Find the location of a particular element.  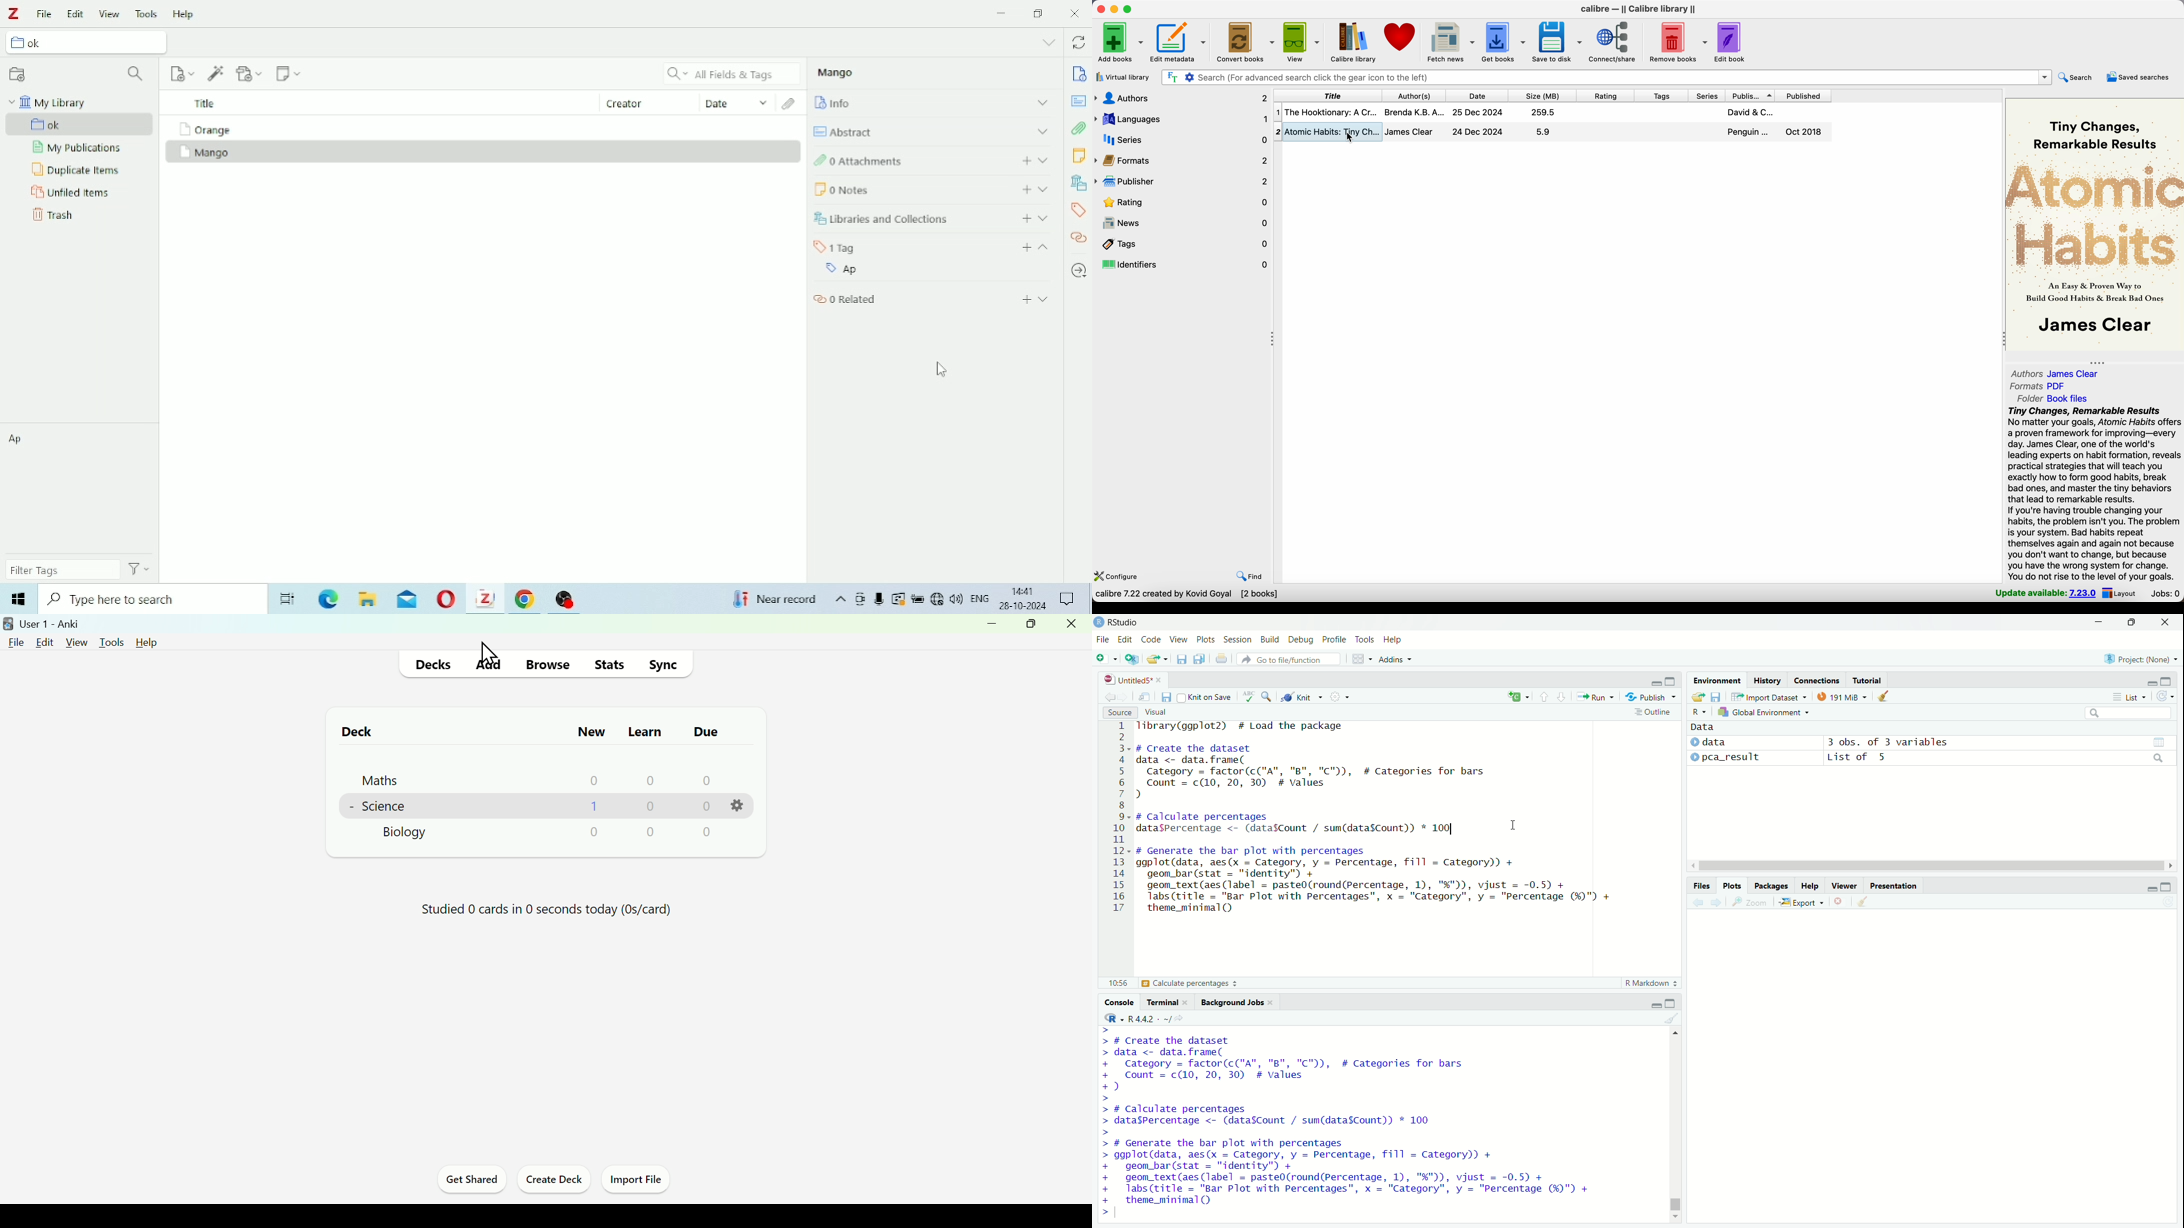

View is located at coordinates (110, 14).